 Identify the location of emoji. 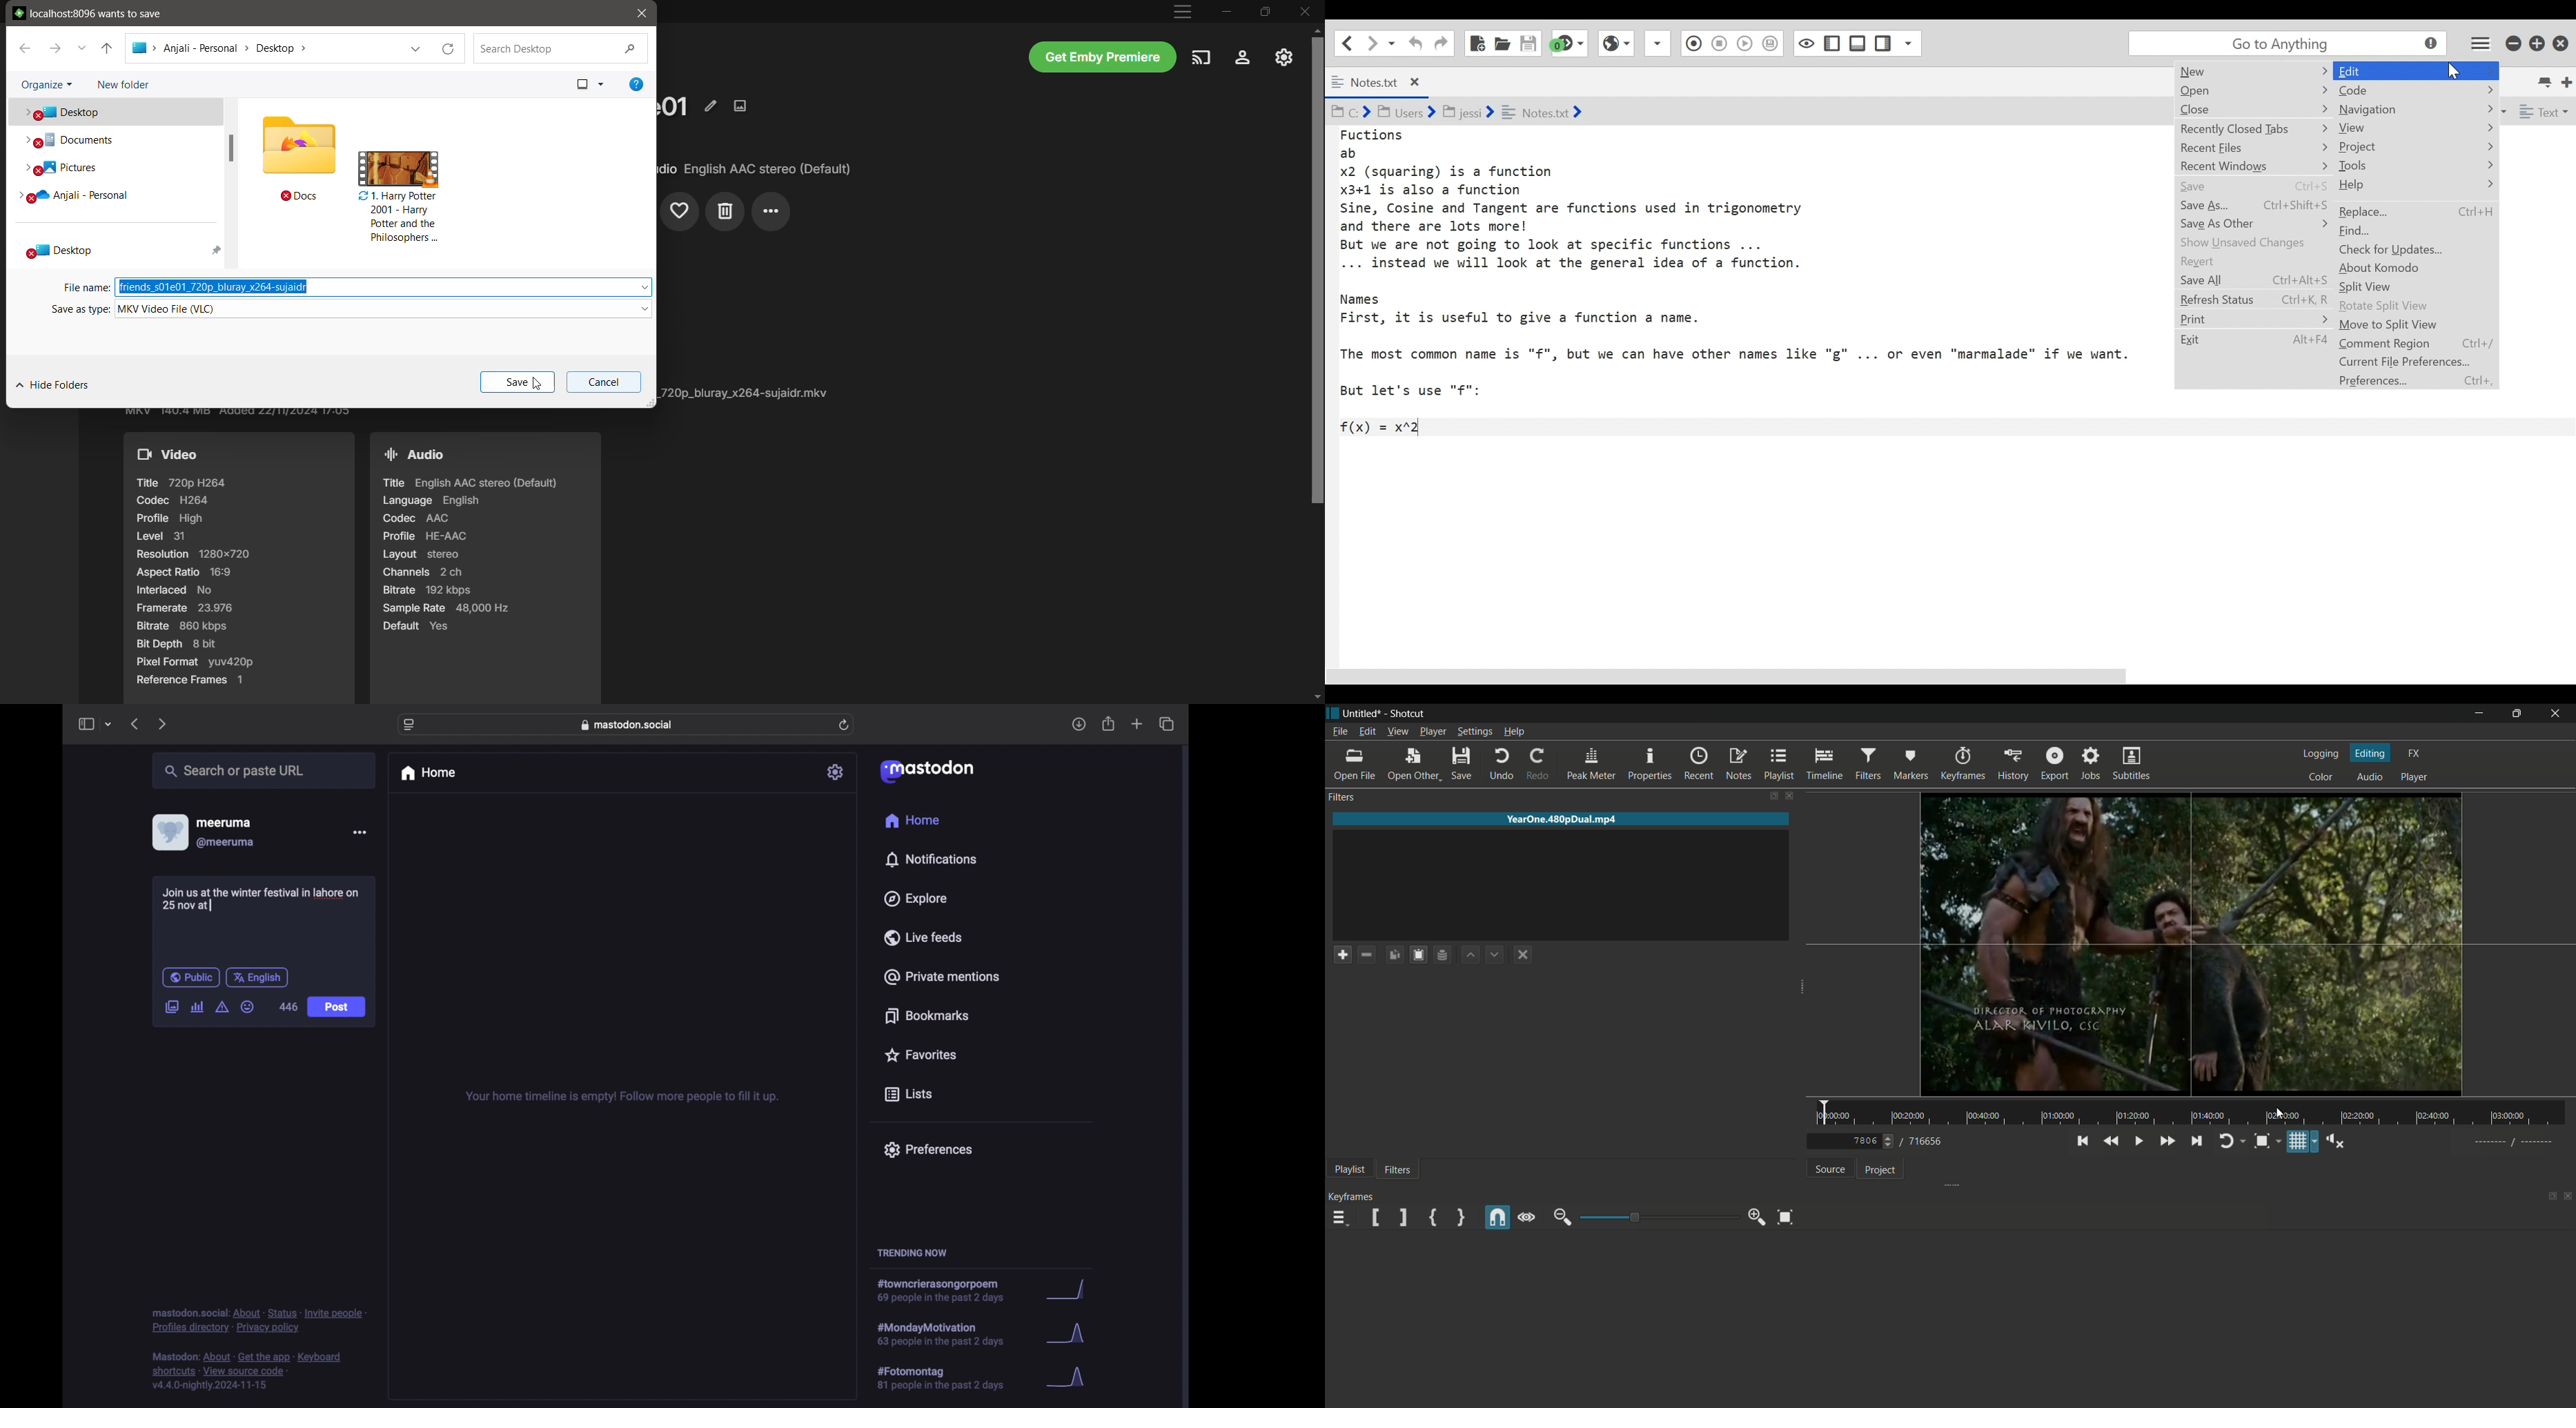
(248, 1007).